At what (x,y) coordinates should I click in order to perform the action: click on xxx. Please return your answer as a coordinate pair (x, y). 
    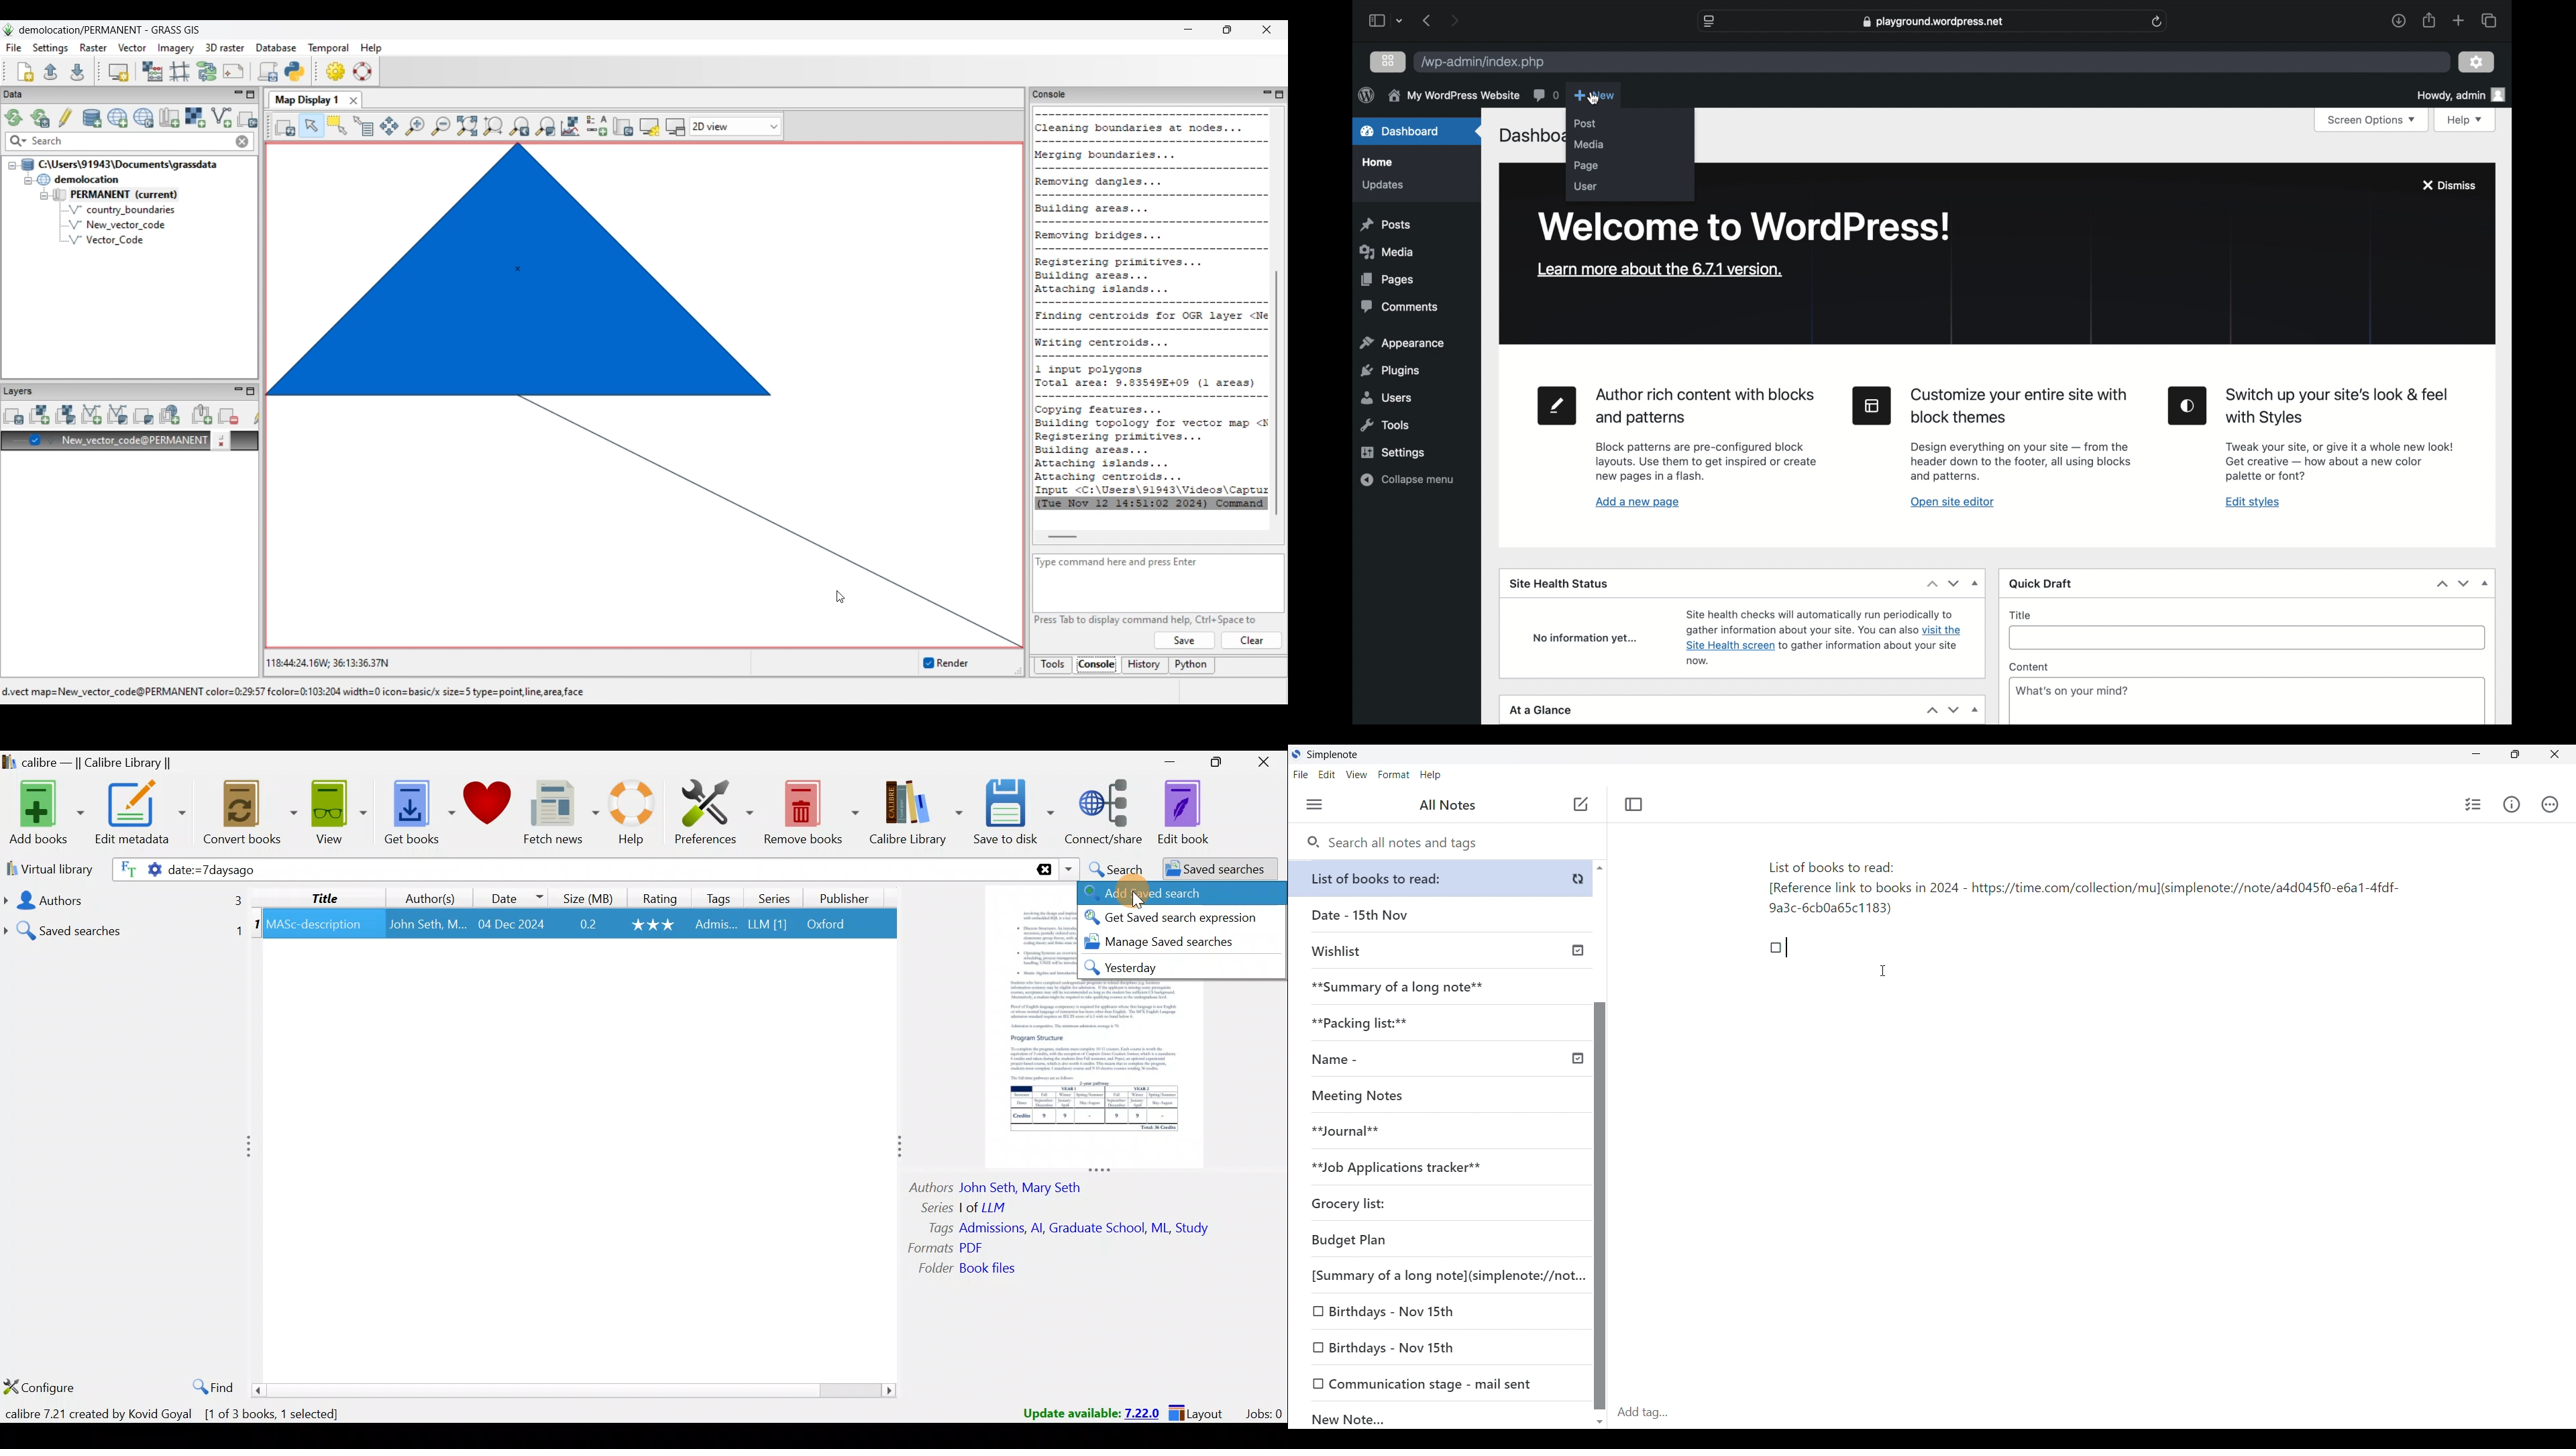
    Looking at the image, I should click on (655, 924).